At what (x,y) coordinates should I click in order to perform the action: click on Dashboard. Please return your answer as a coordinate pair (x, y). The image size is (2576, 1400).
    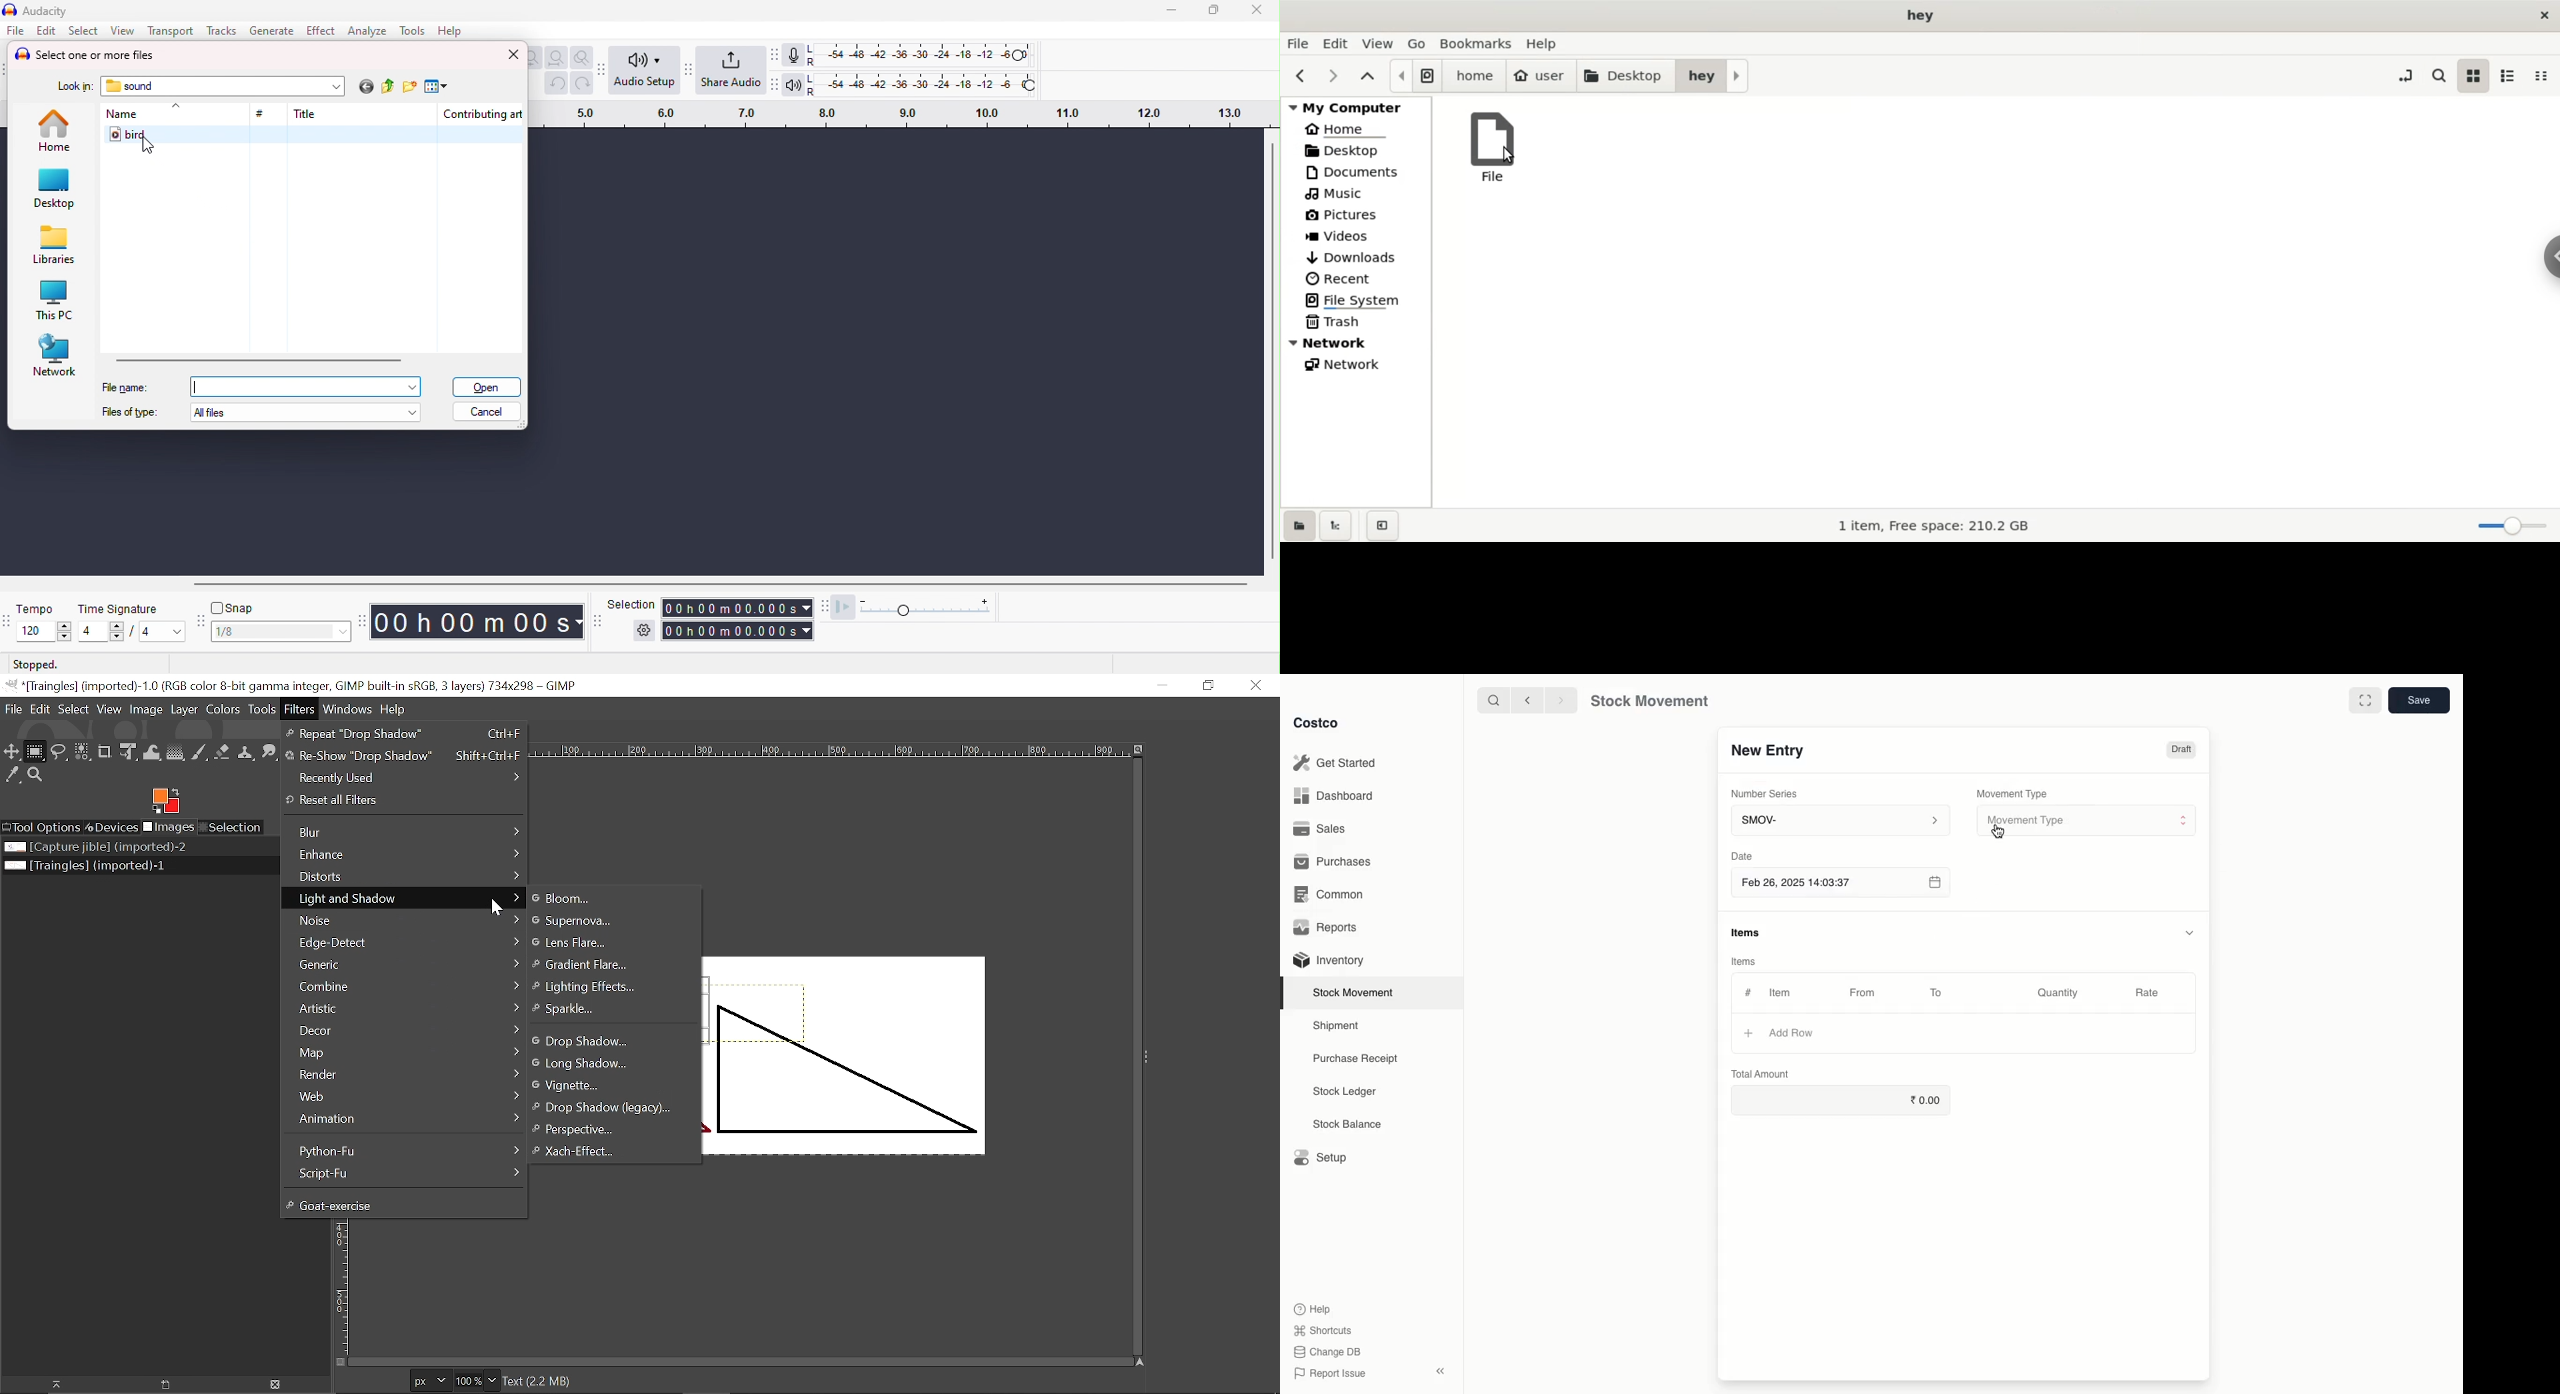
    Looking at the image, I should click on (1335, 797).